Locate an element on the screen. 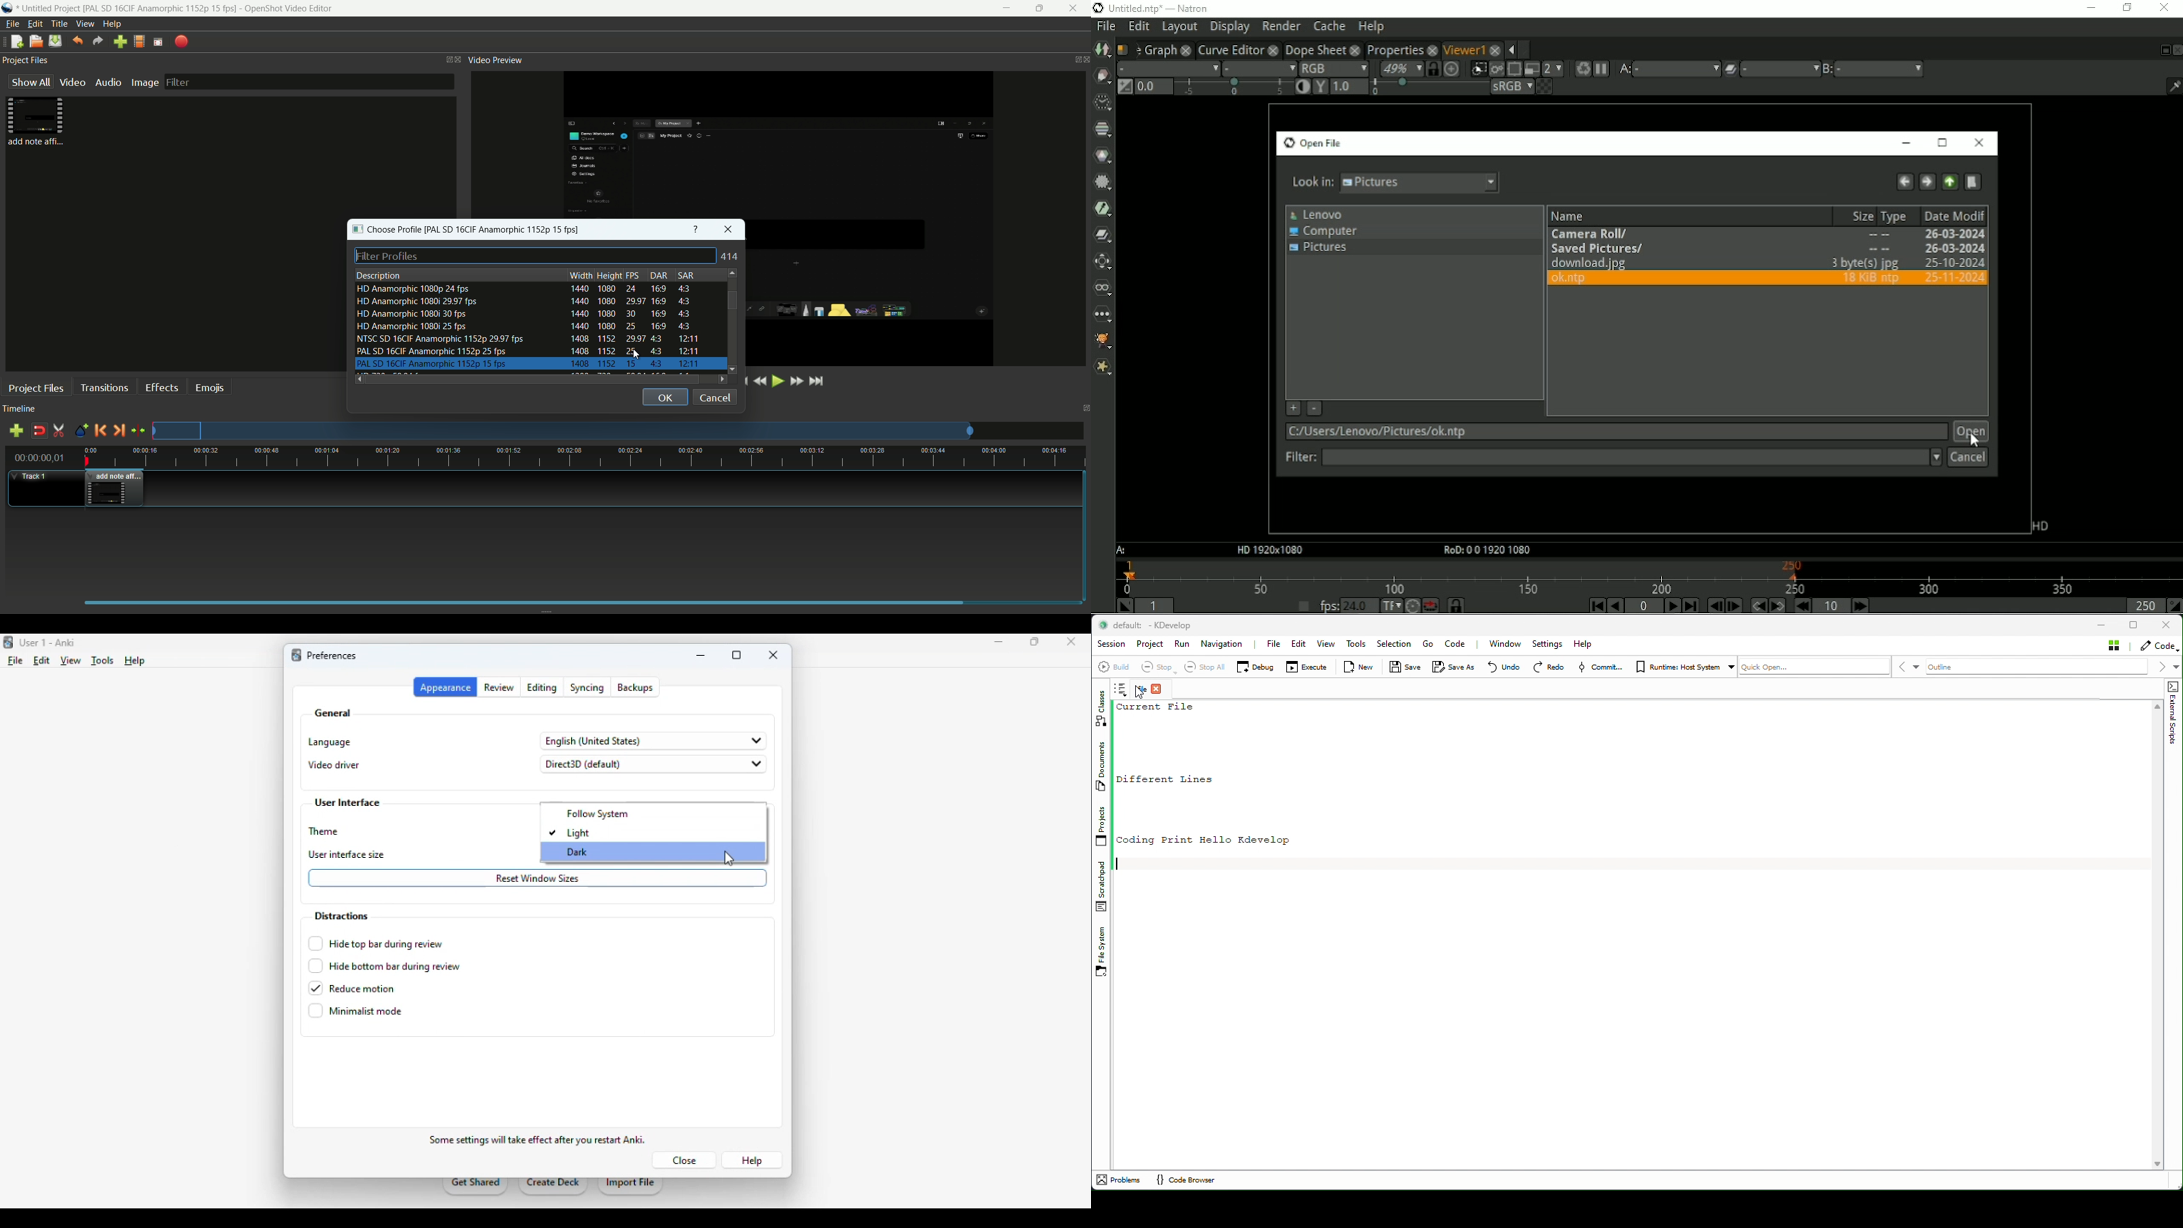 Image resolution: width=2184 pixels, height=1232 pixels. First frame is located at coordinates (1594, 605).